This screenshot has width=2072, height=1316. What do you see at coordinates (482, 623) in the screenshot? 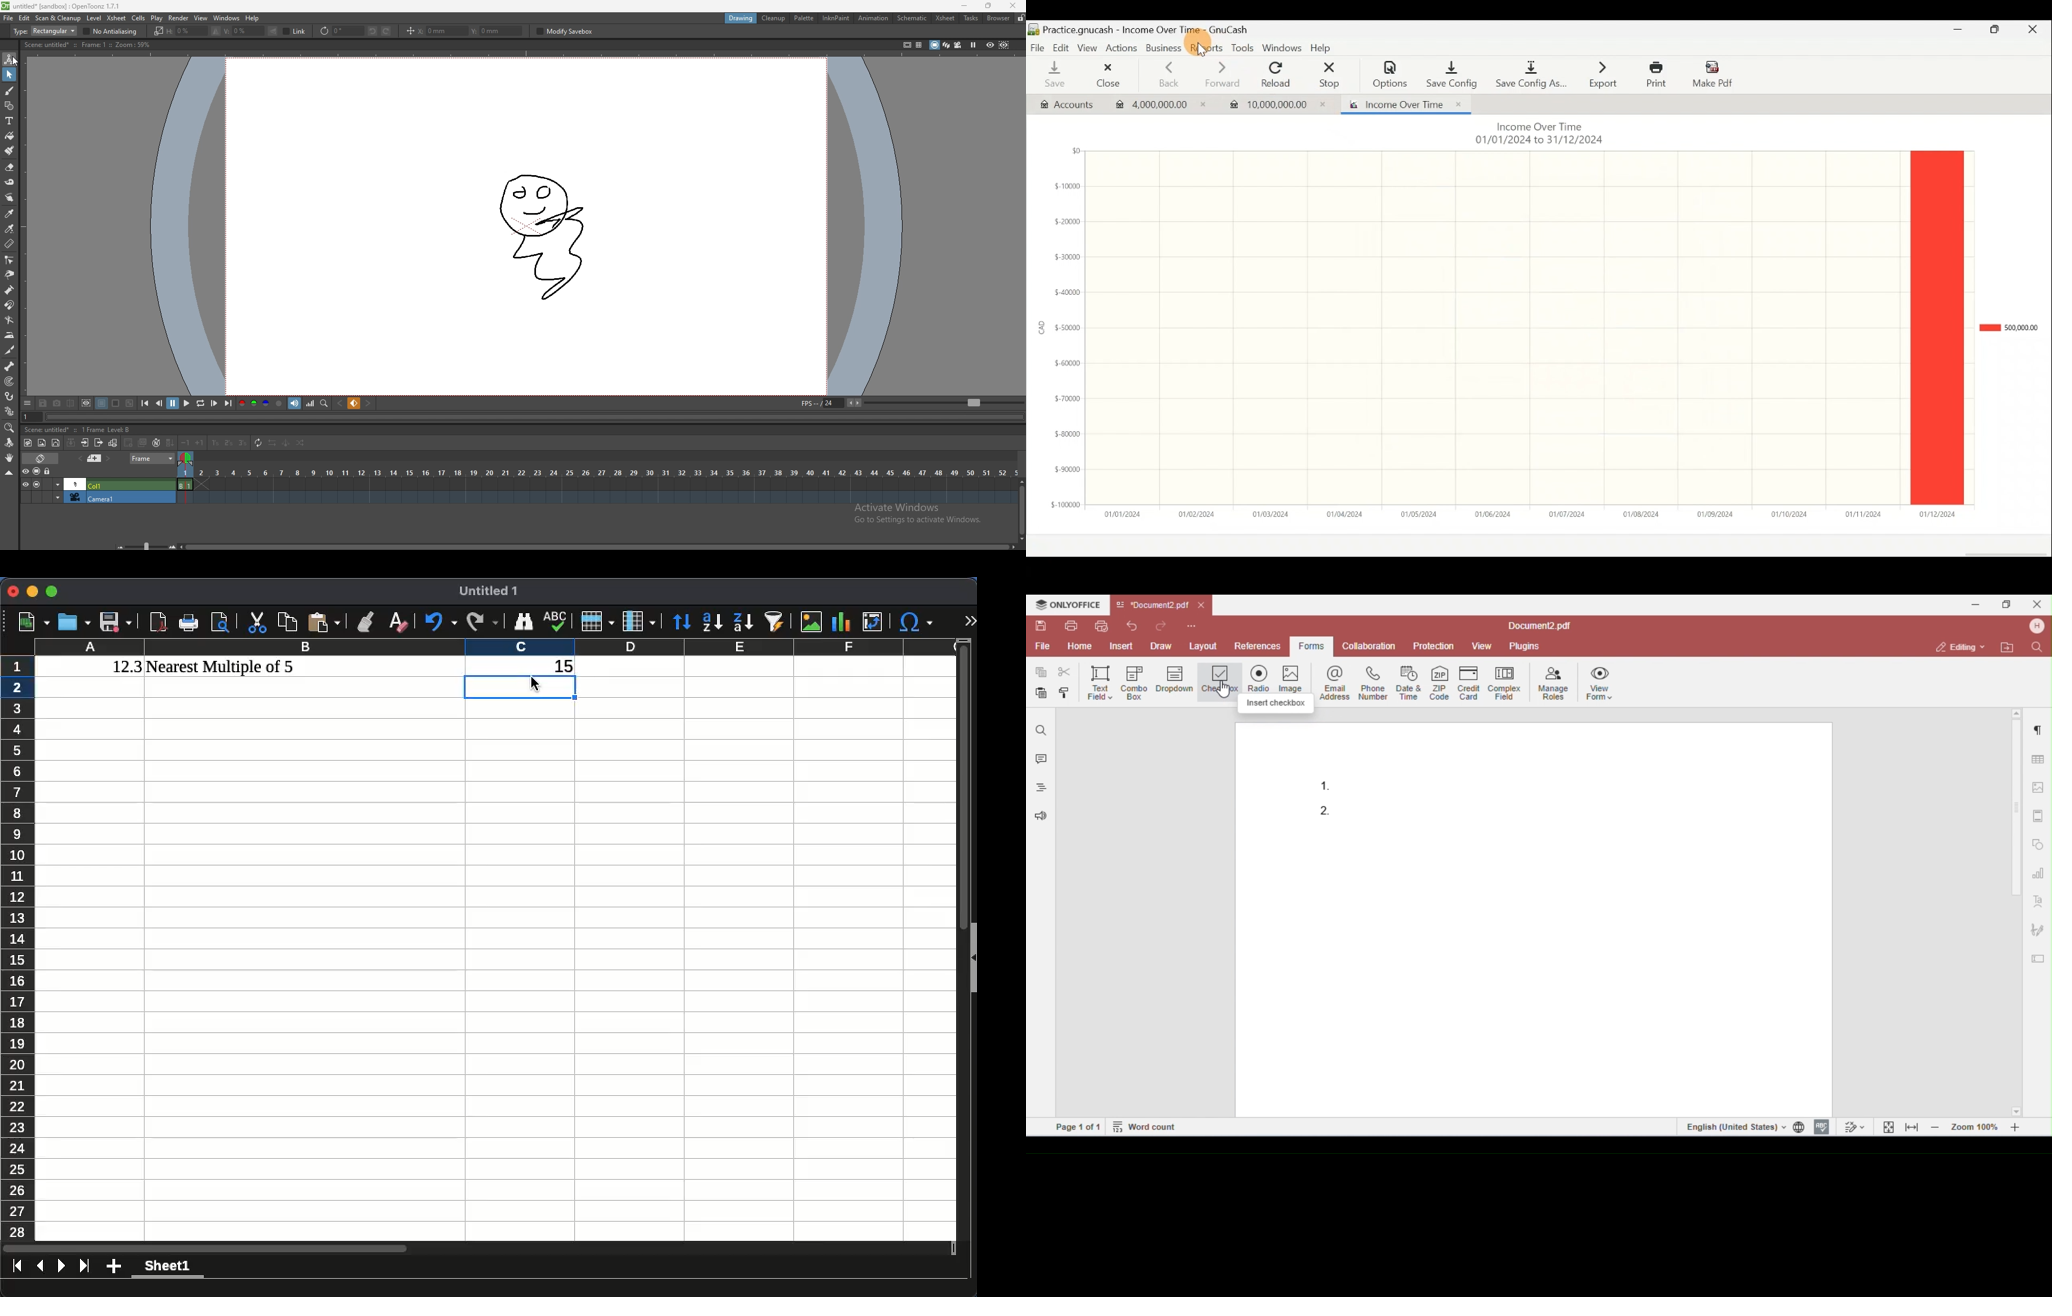
I see `redo` at bounding box center [482, 623].